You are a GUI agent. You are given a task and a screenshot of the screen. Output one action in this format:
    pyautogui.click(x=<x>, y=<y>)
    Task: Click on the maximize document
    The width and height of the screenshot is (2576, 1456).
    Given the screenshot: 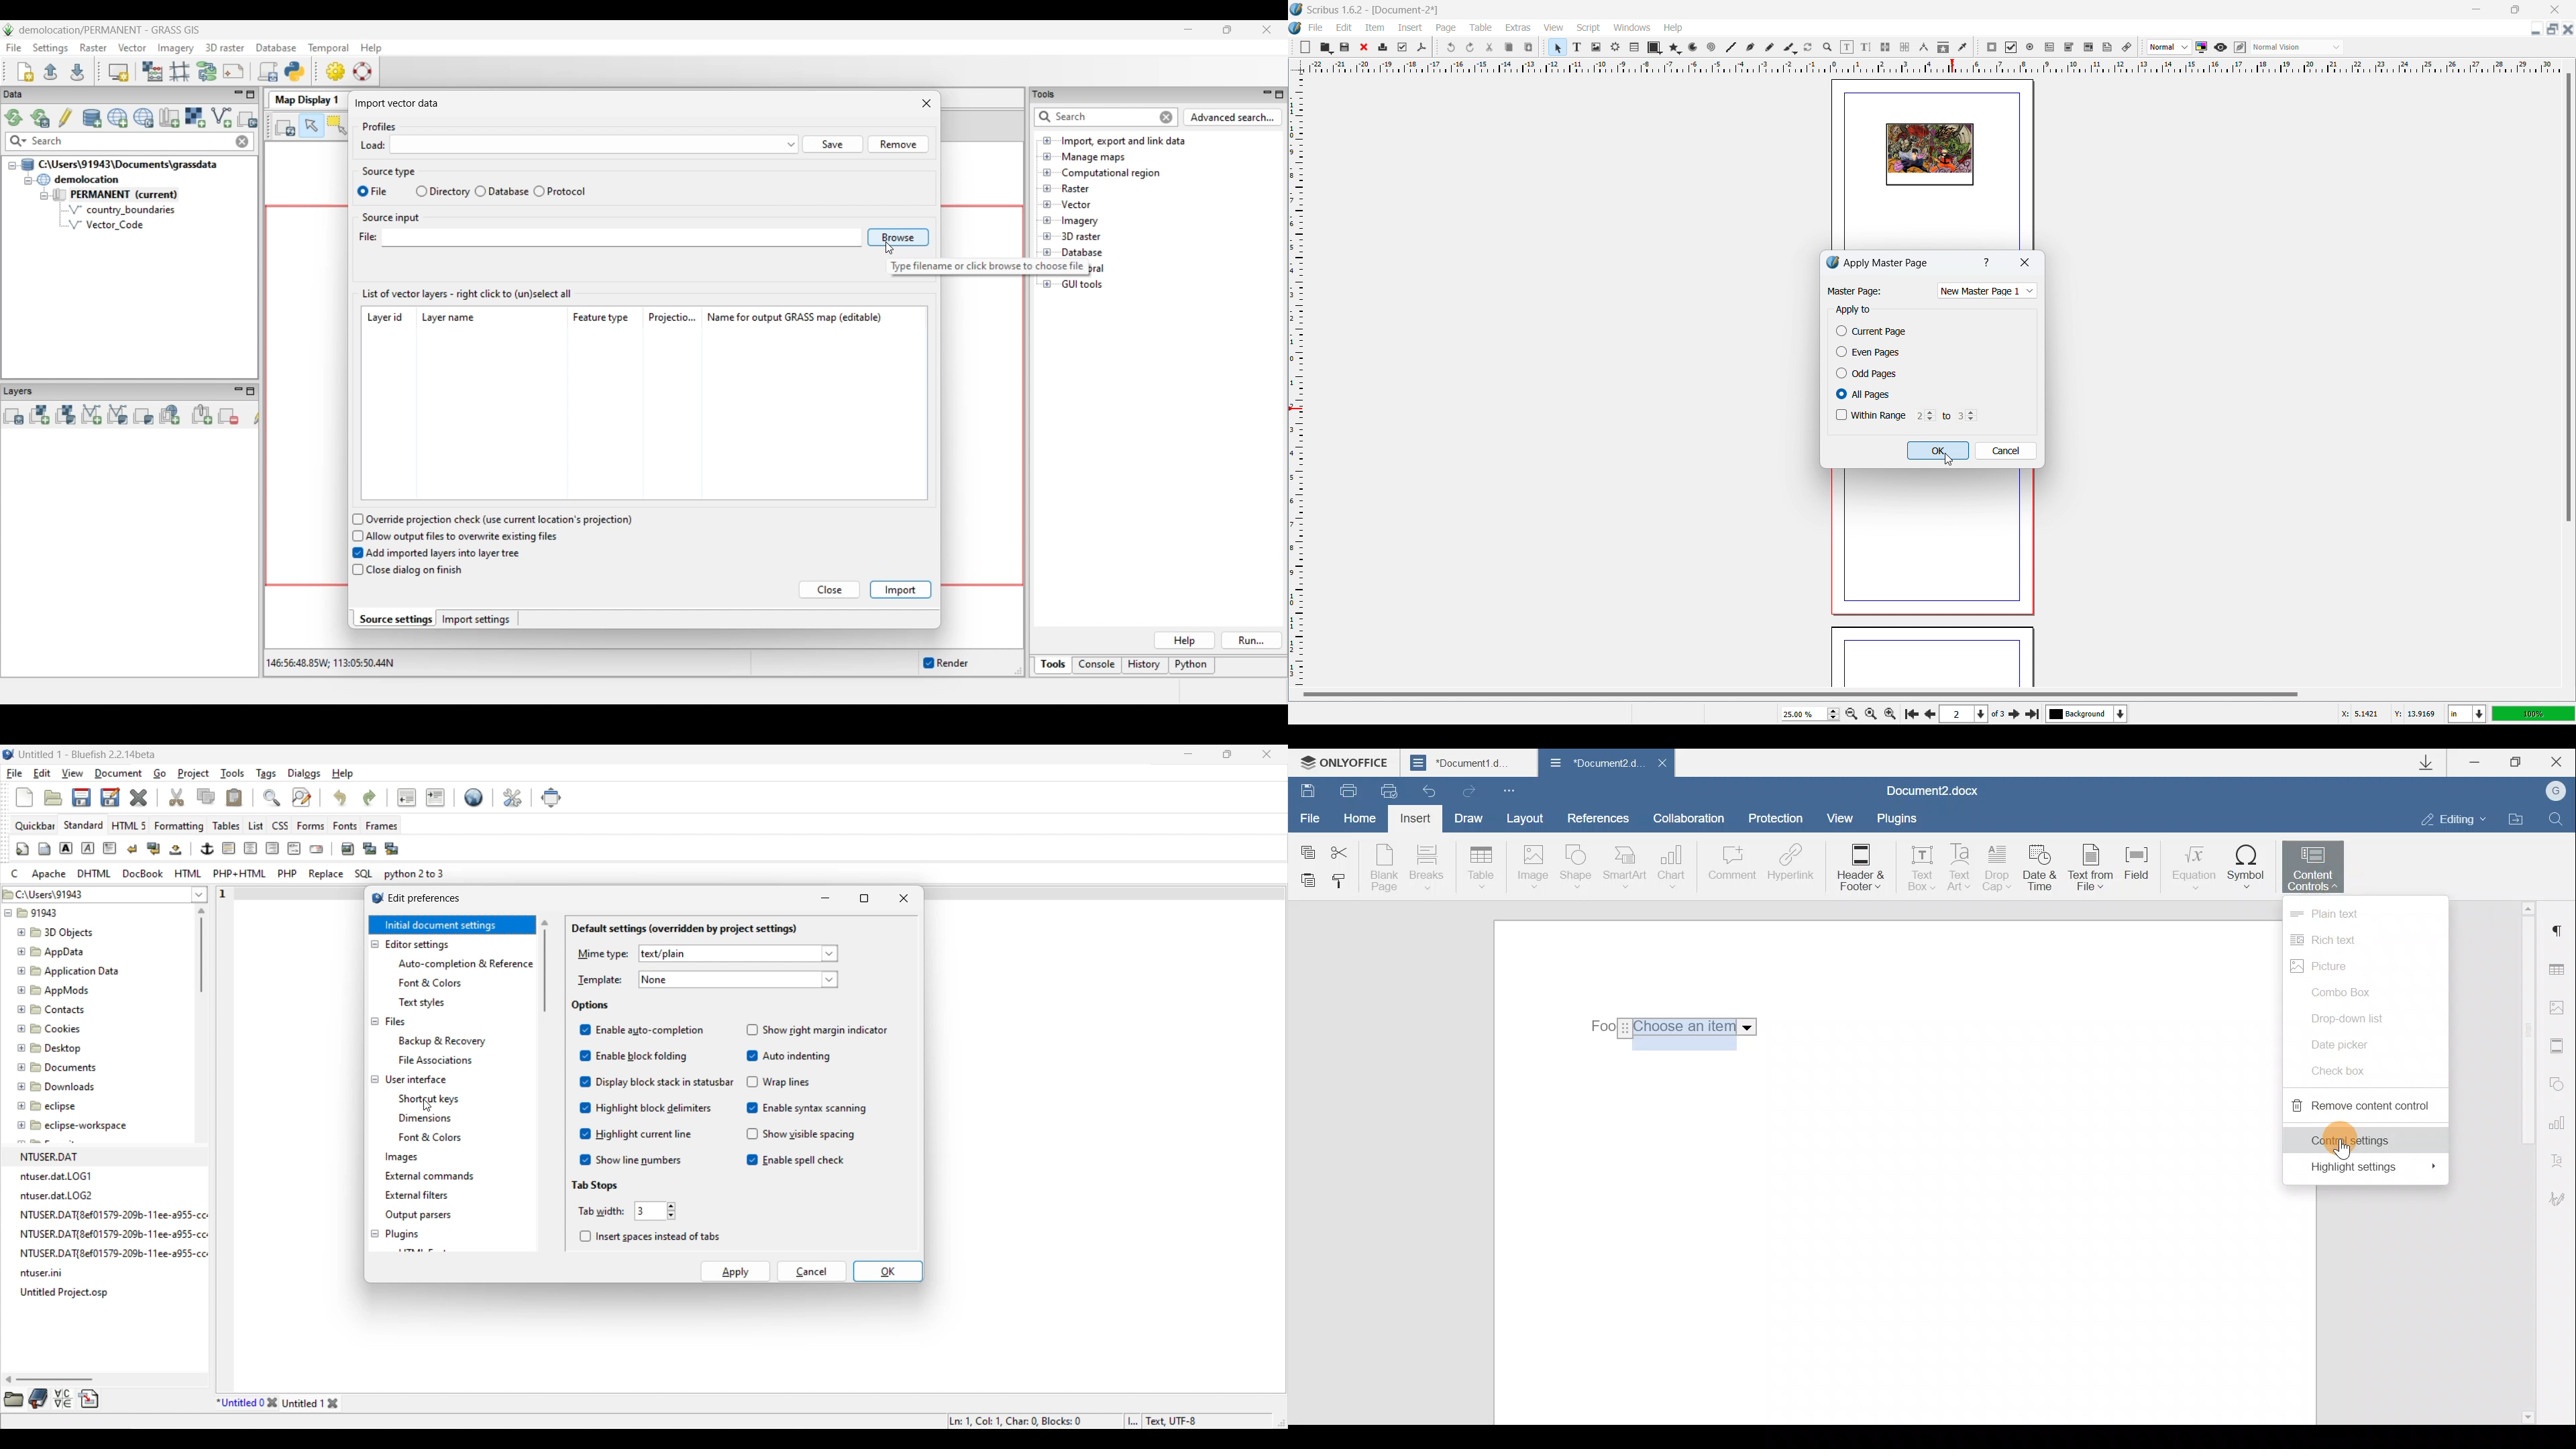 What is the action you would take?
    pyautogui.click(x=2551, y=29)
    